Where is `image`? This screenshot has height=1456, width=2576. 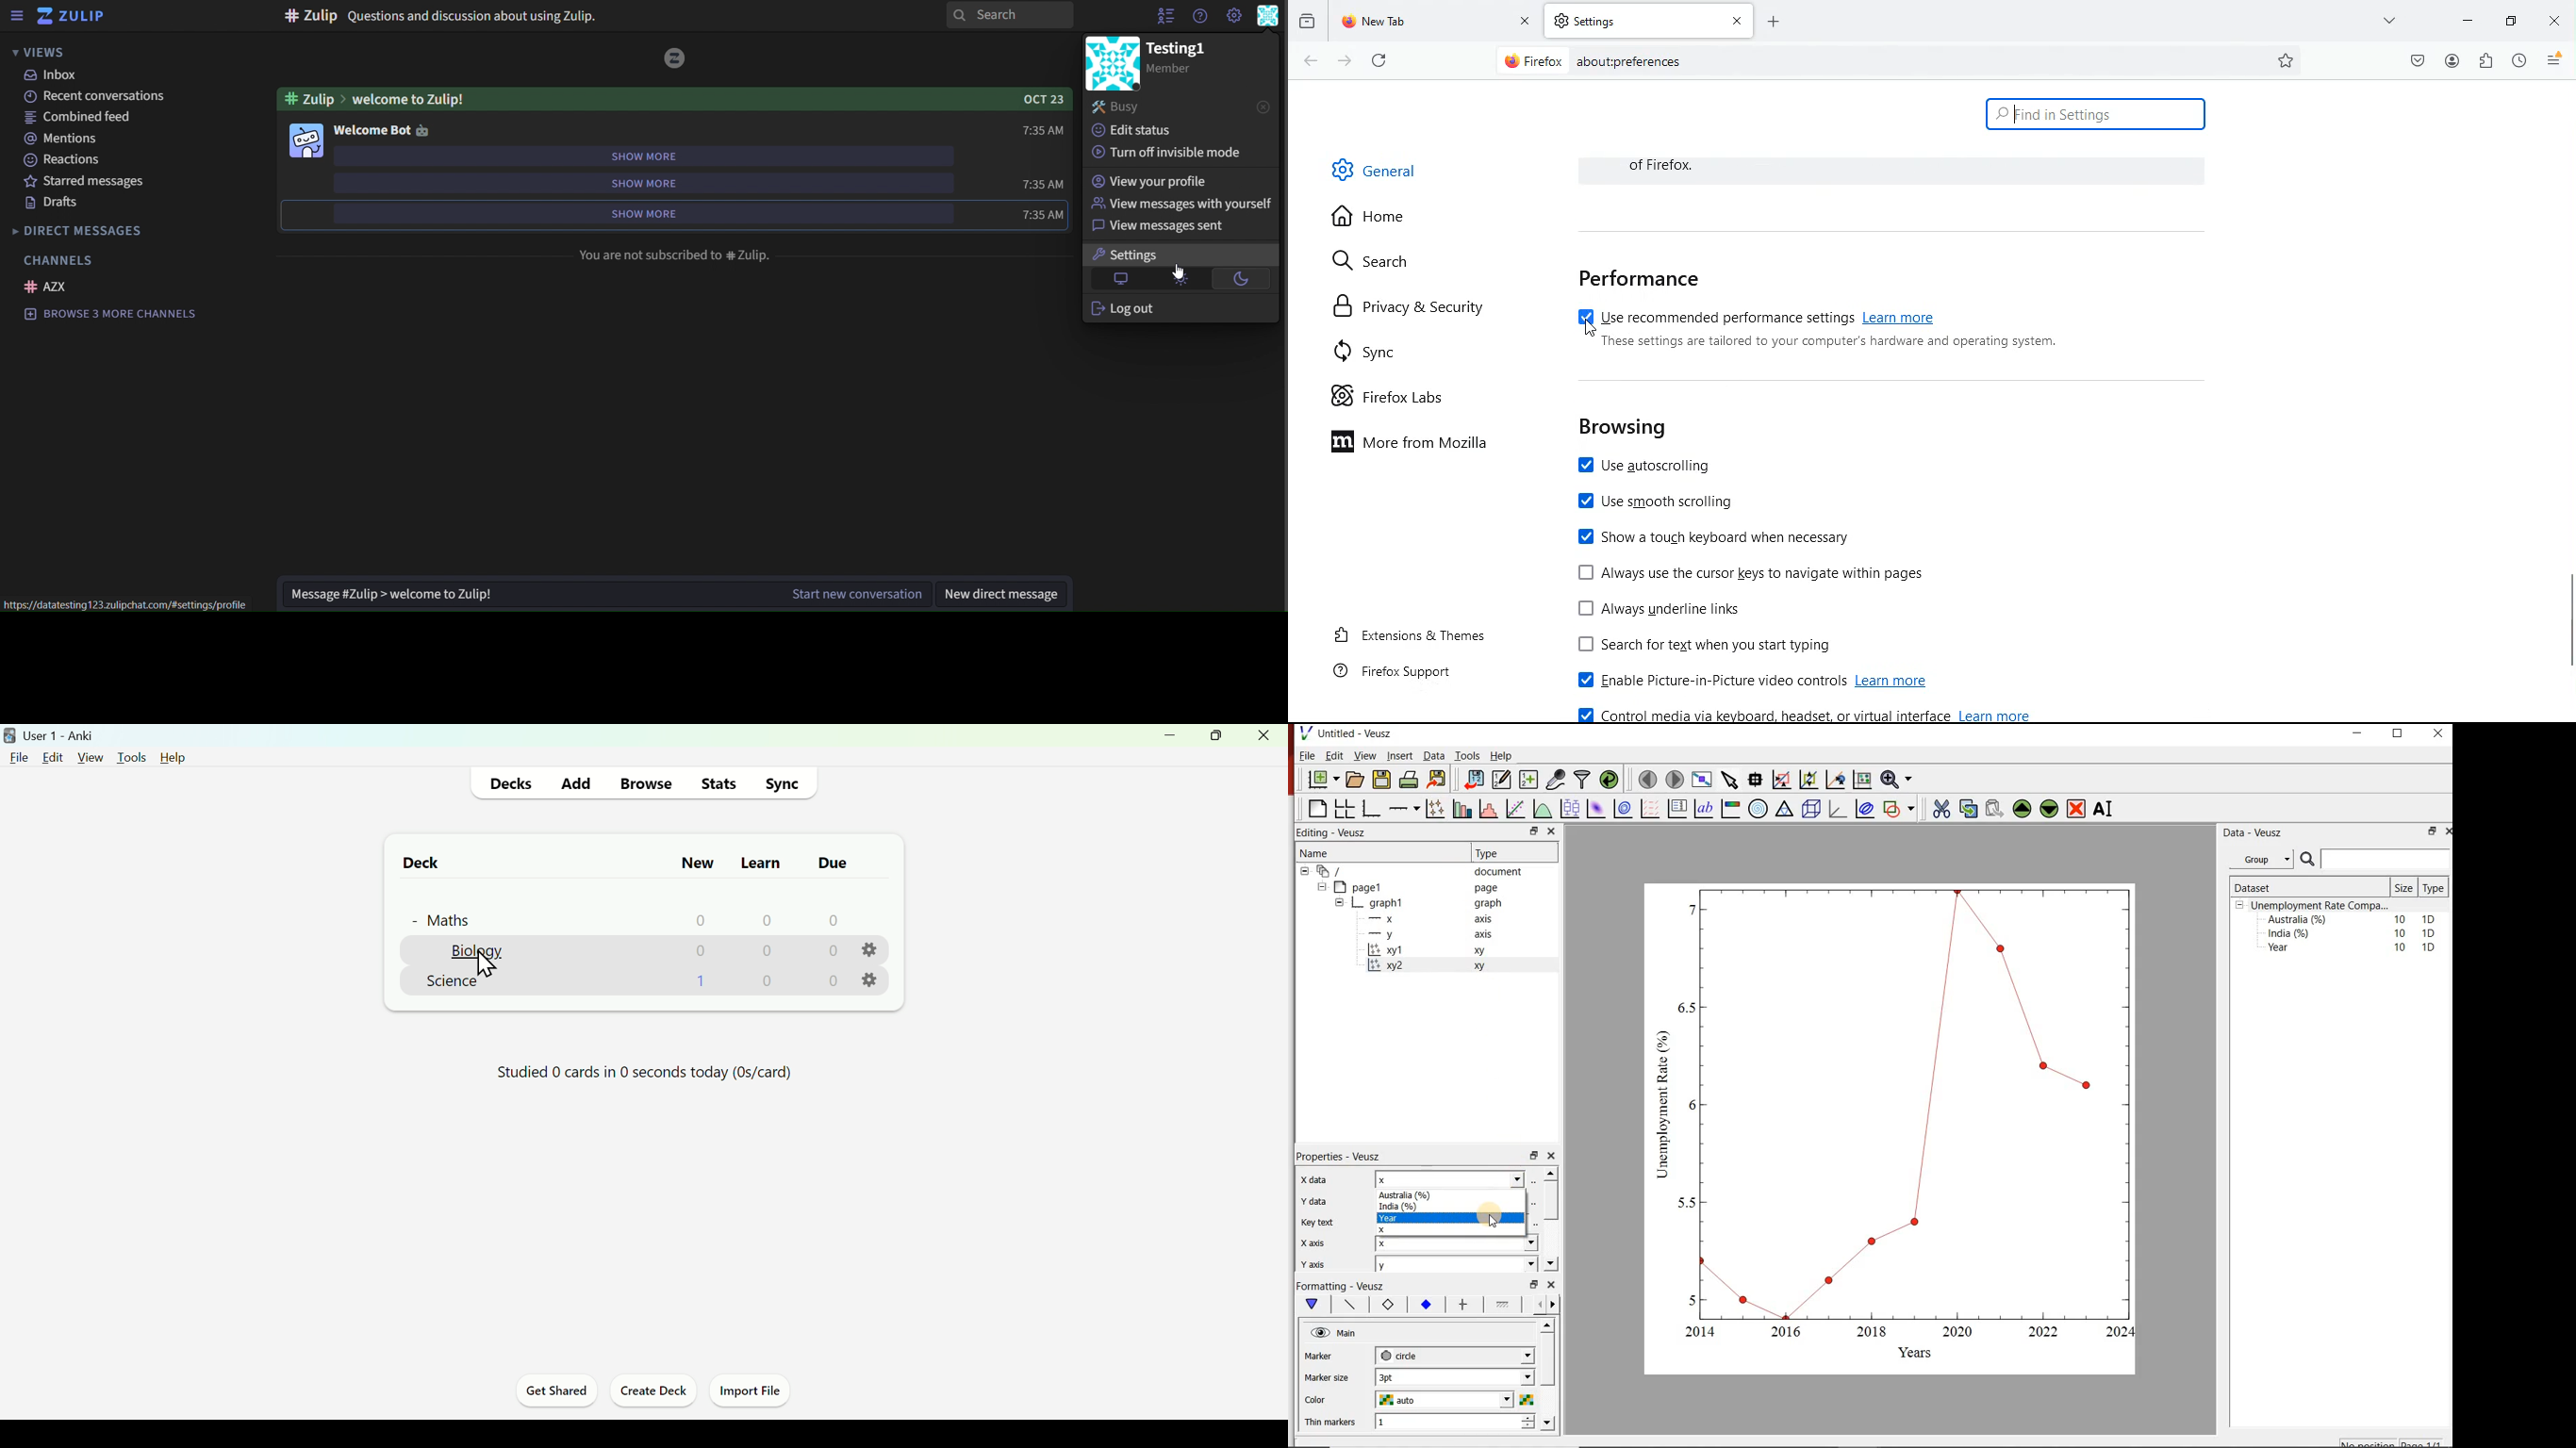
image is located at coordinates (305, 141).